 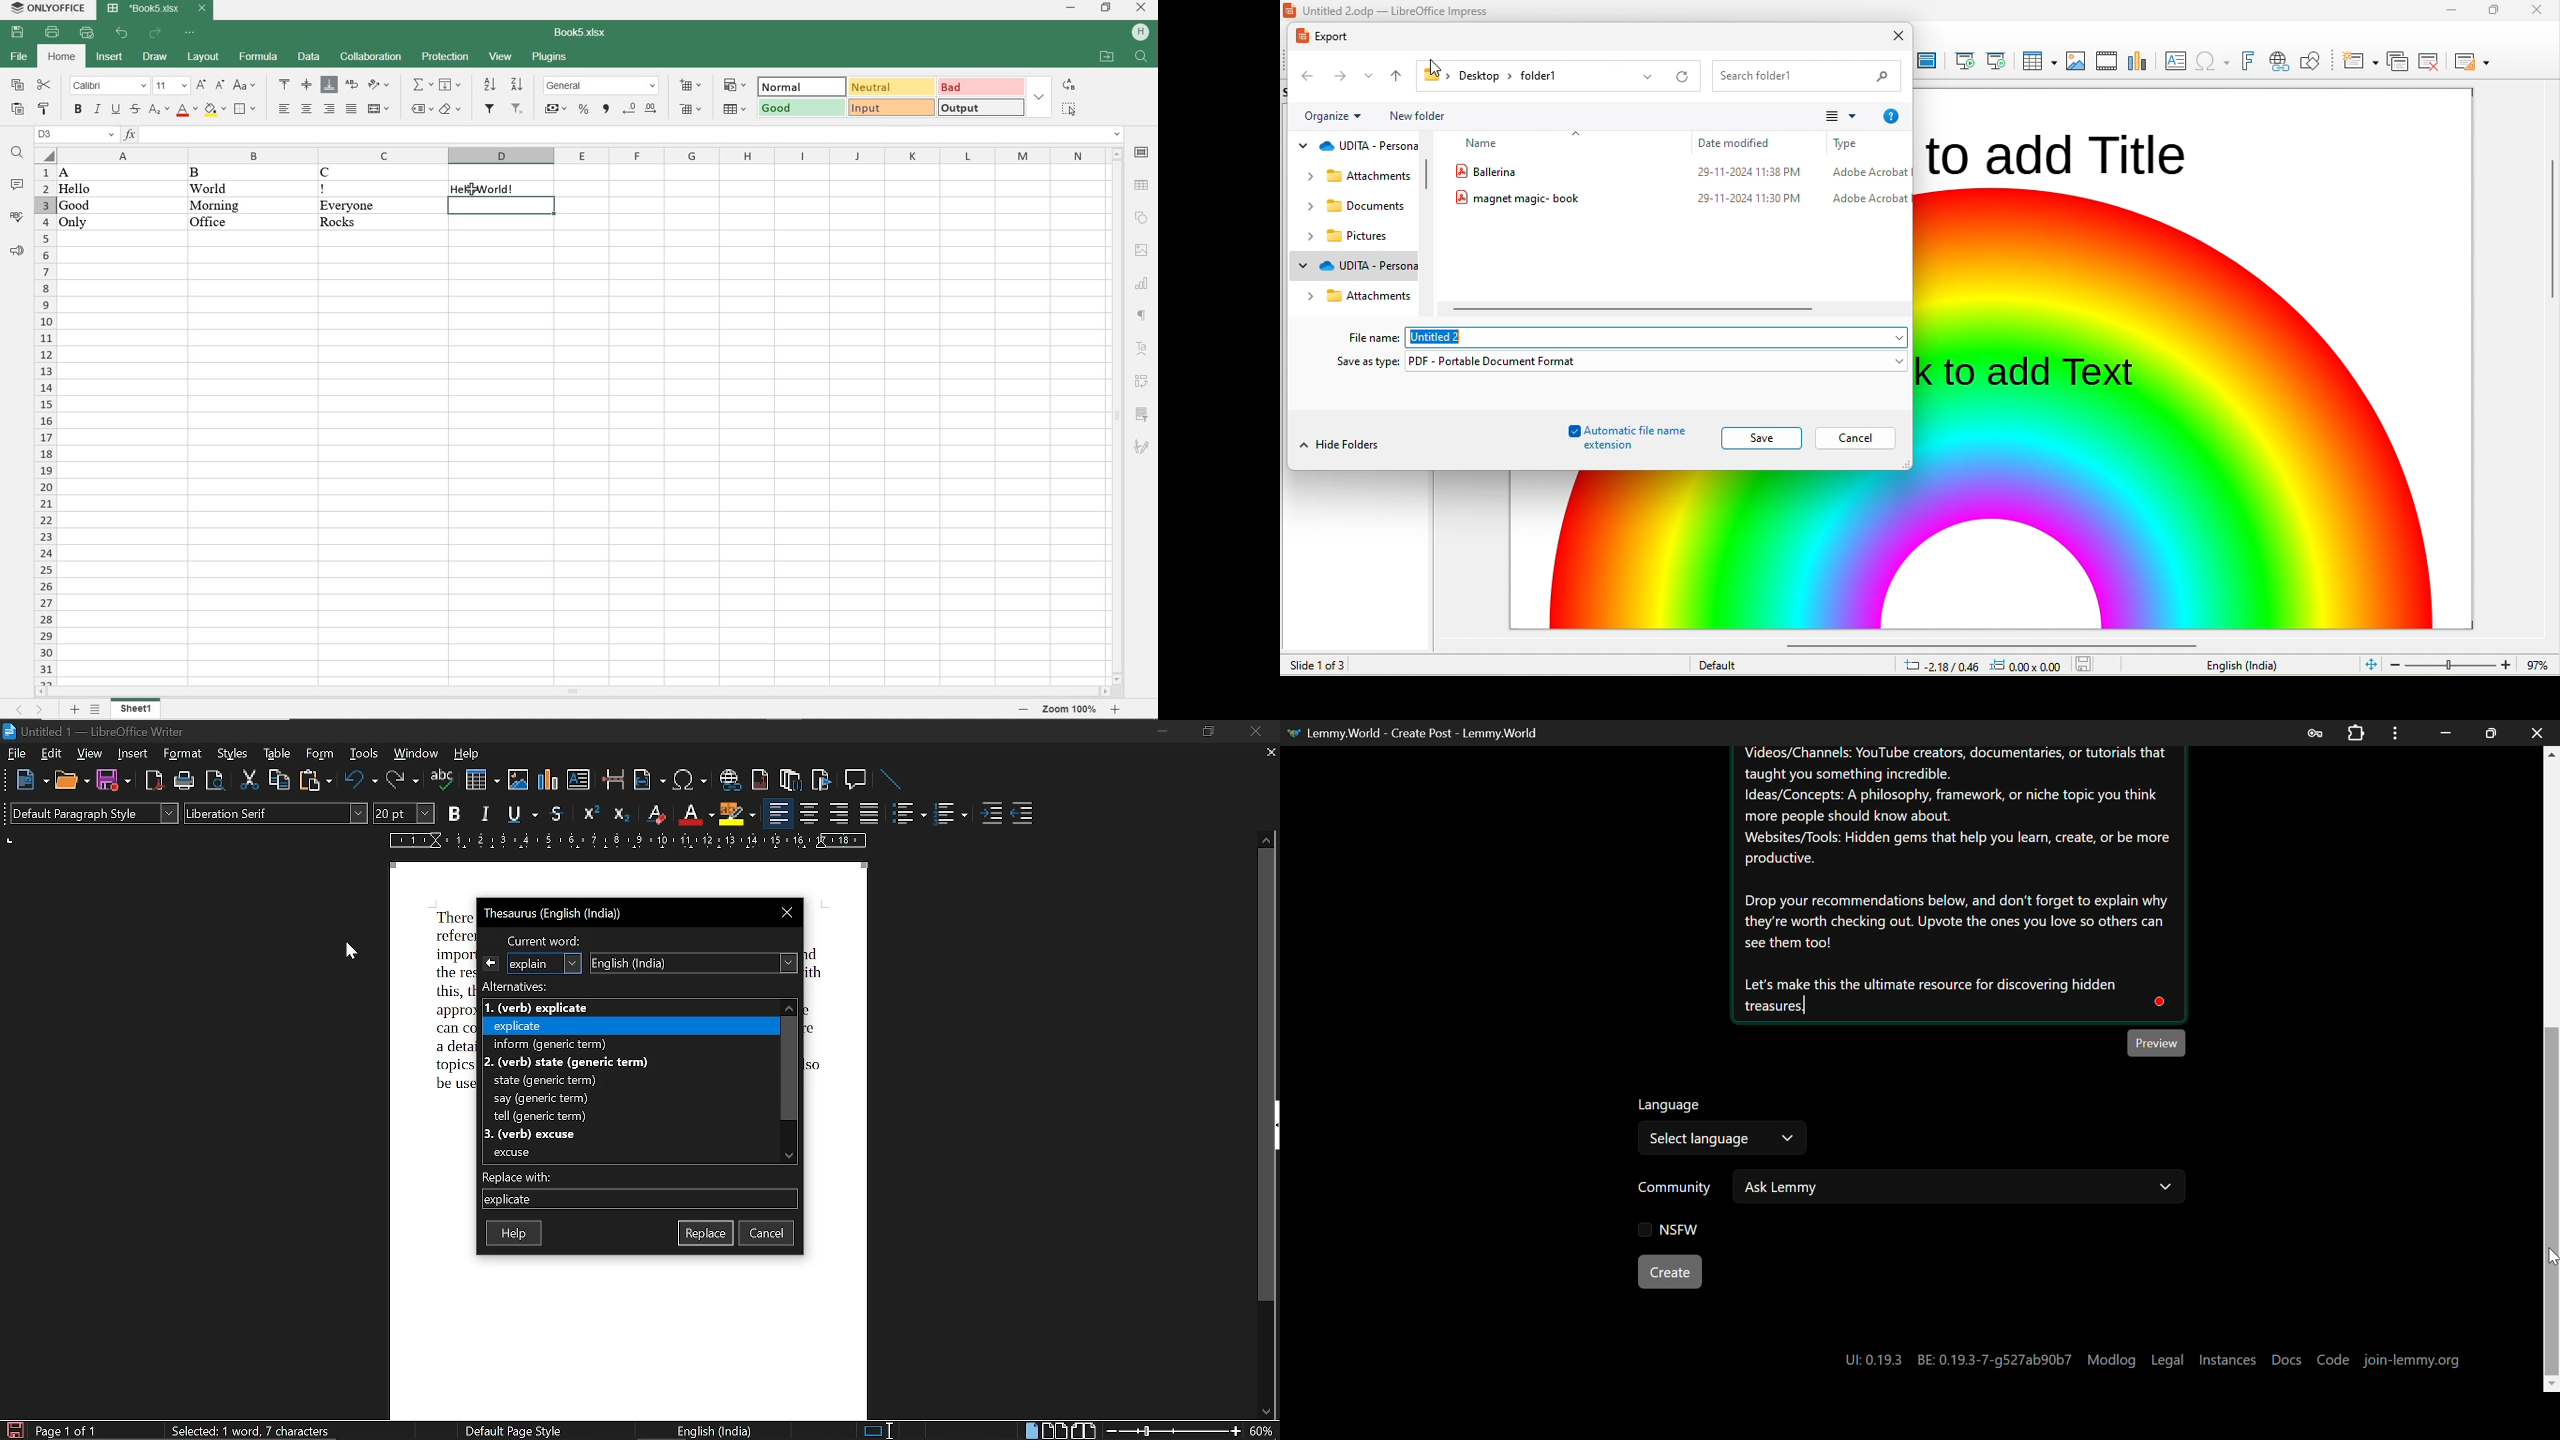 I want to click on close, so click(x=2541, y=10).